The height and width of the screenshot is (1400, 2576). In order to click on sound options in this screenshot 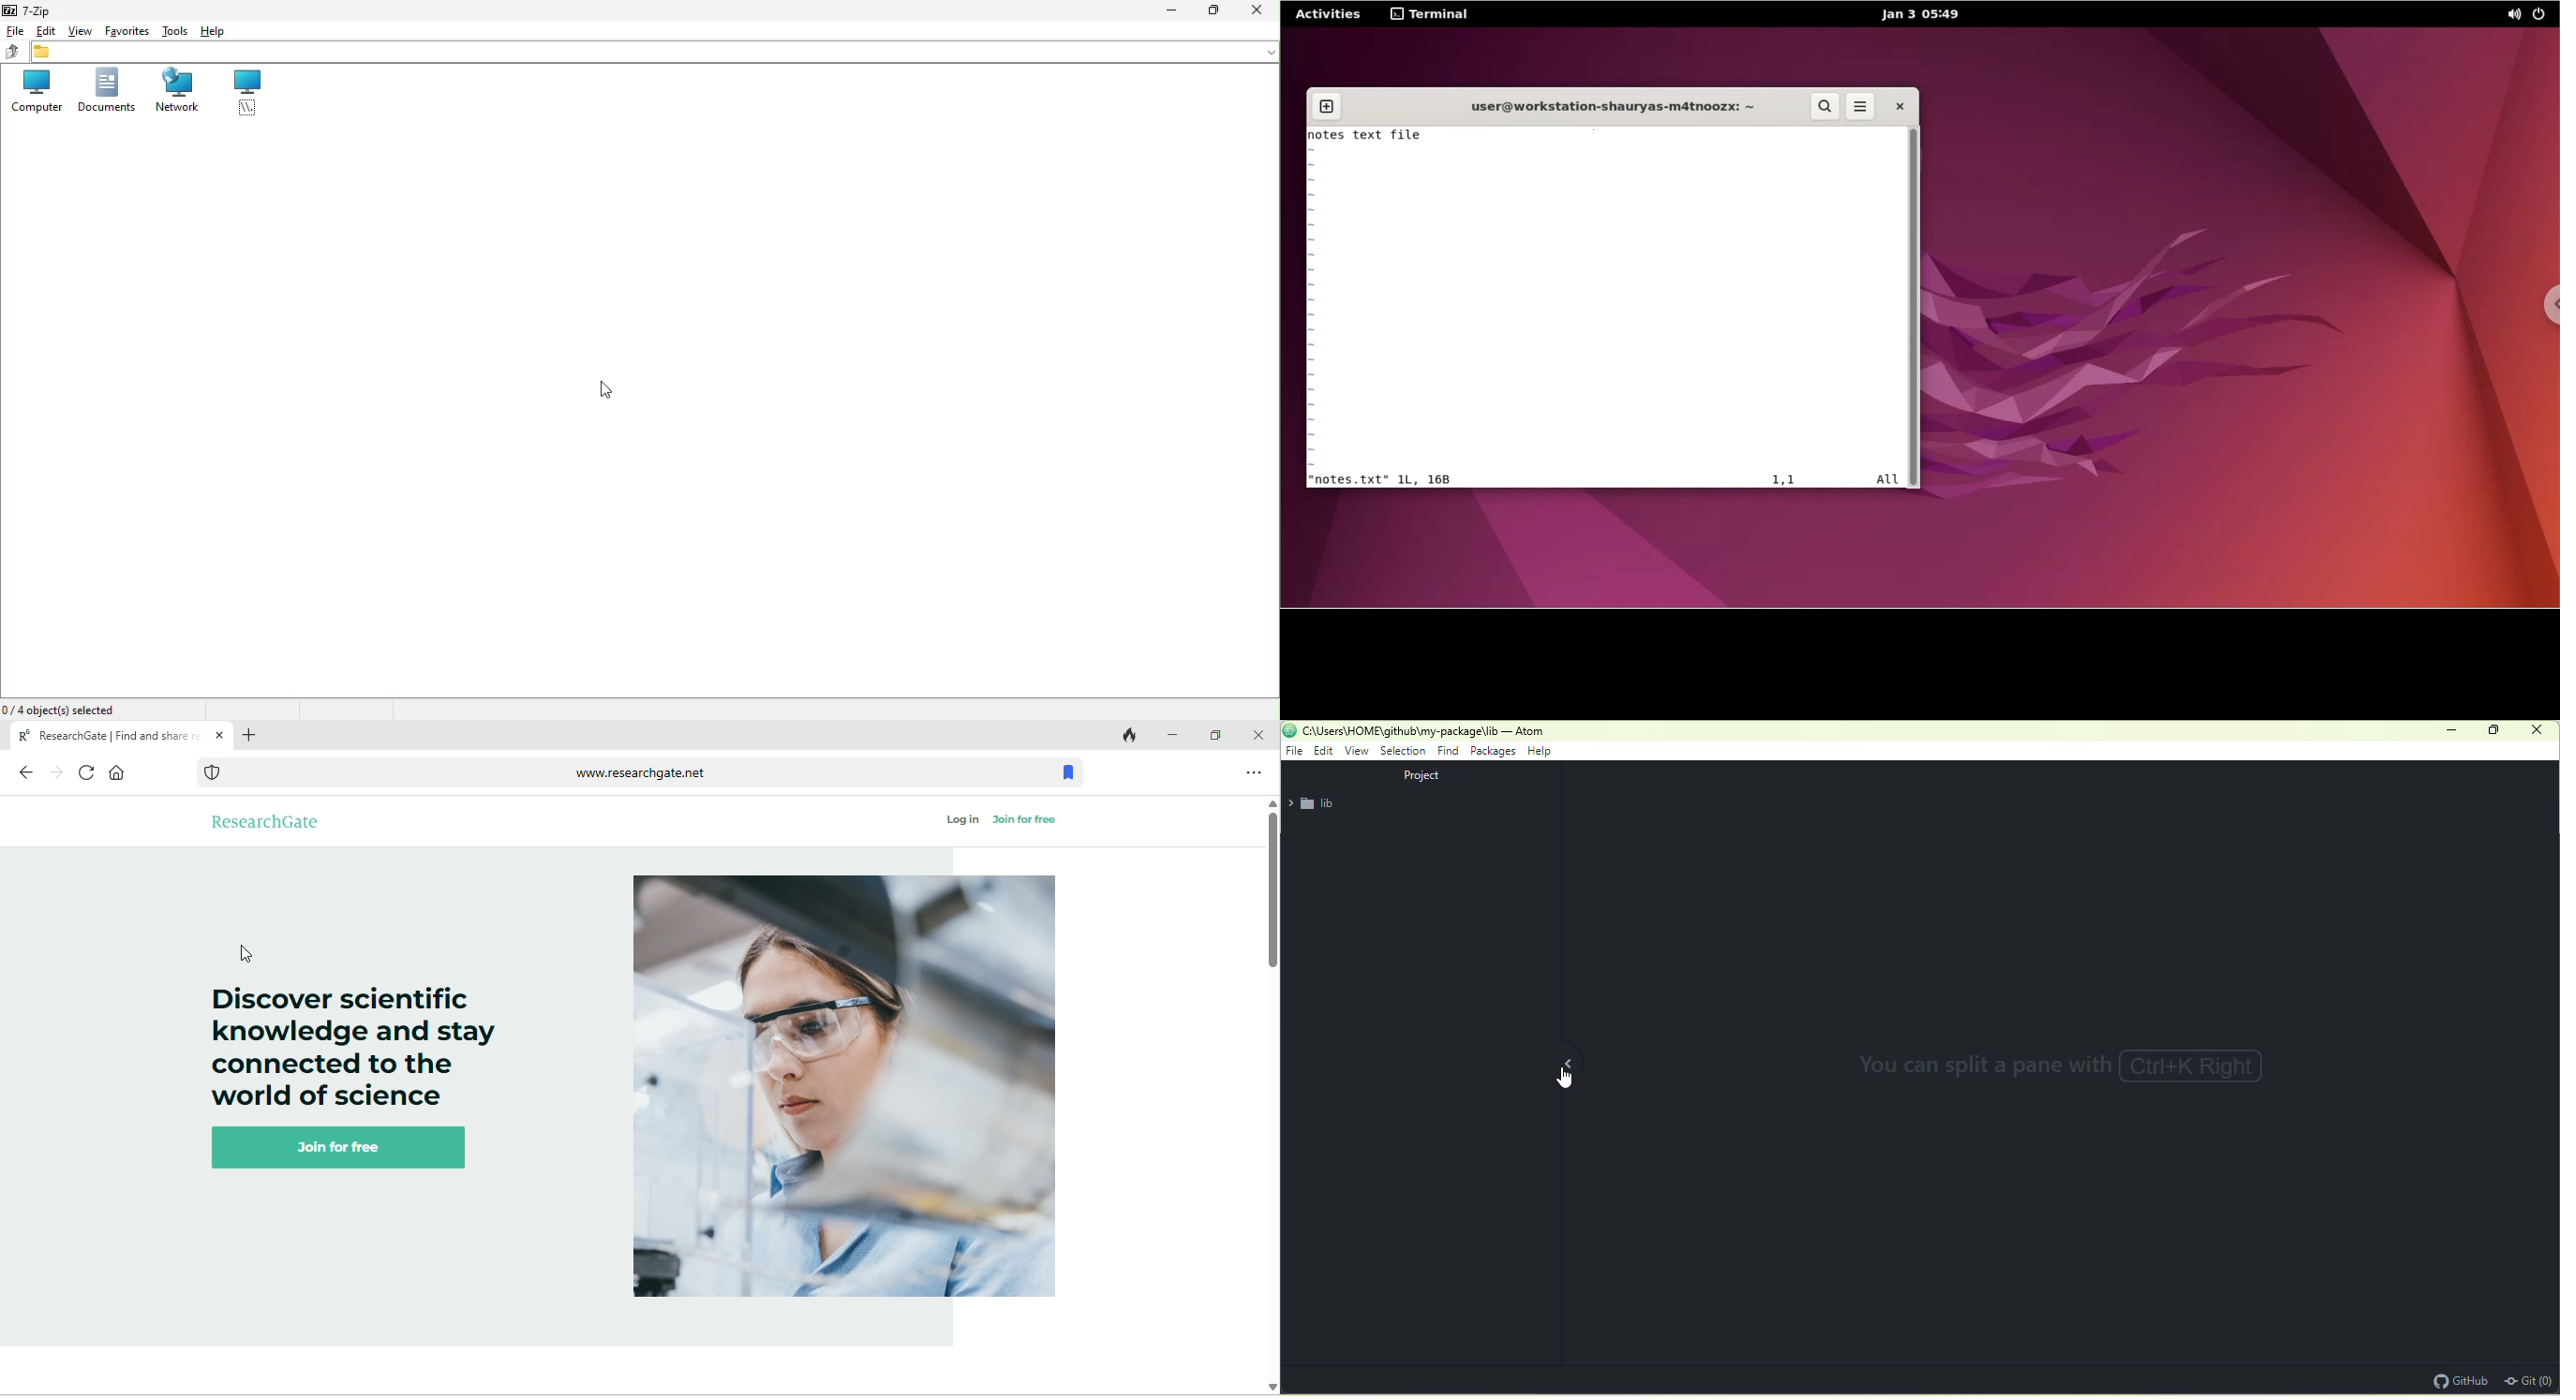, I will do `click(2511, 16)`.